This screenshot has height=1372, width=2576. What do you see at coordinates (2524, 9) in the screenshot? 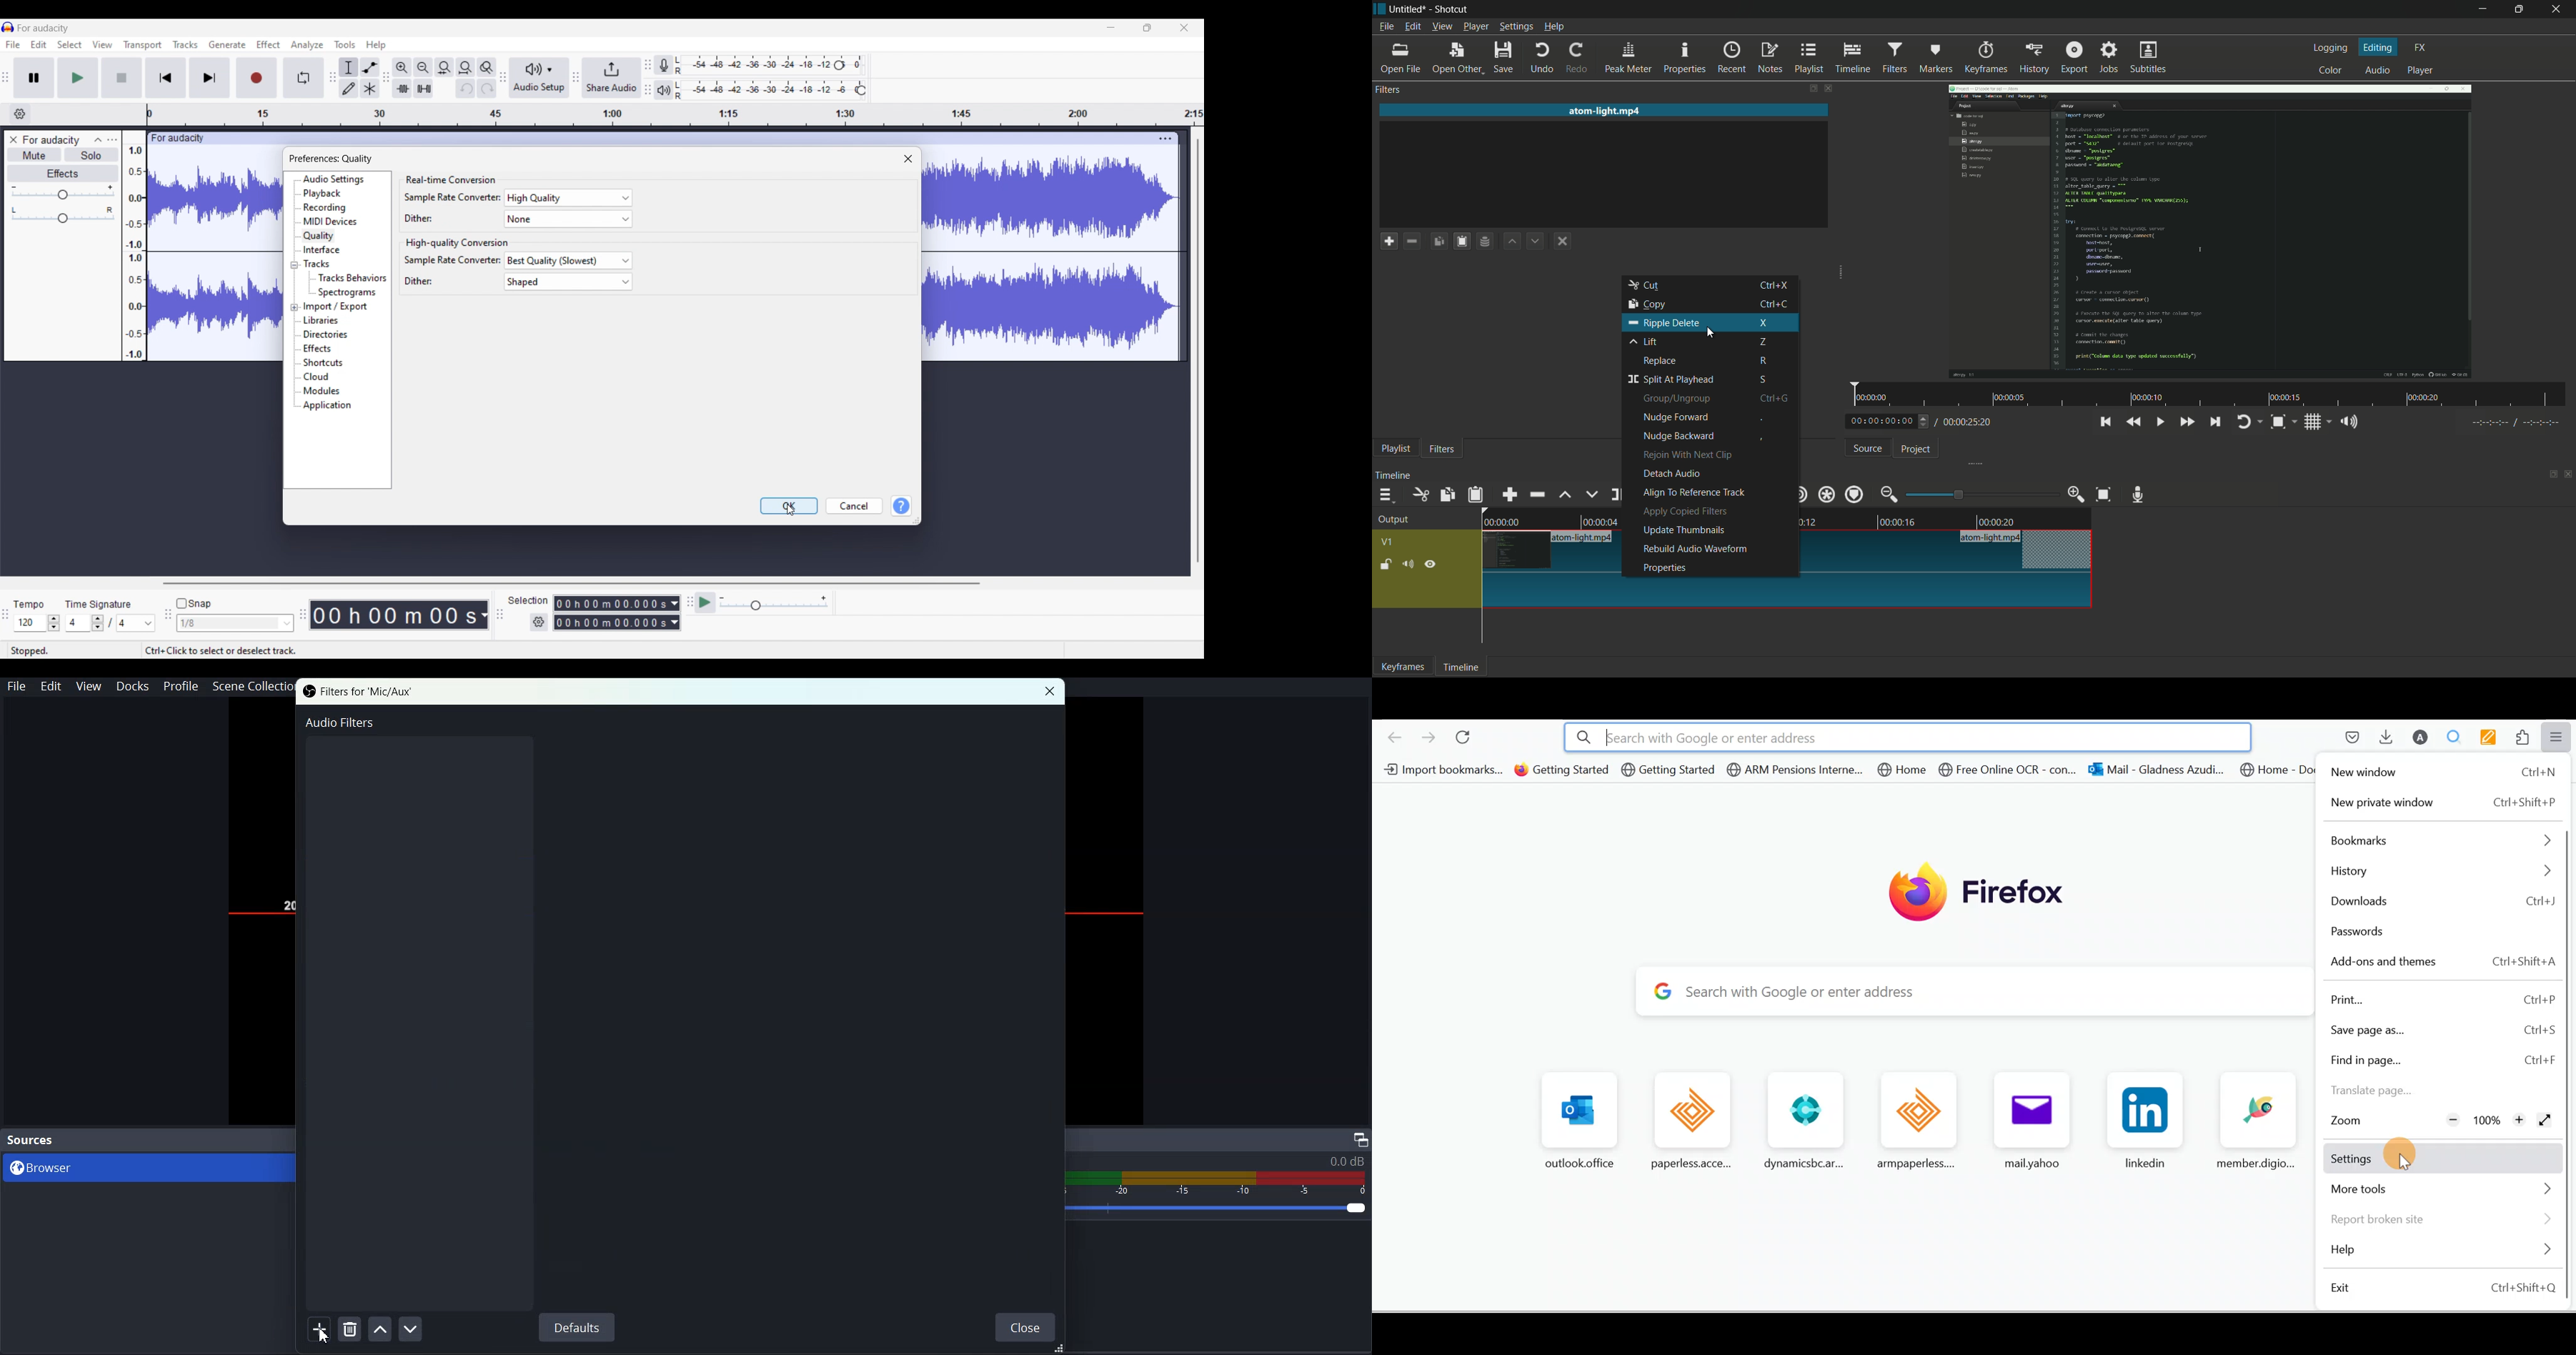
I see `Maximize` at bounding box center [2524, 9].